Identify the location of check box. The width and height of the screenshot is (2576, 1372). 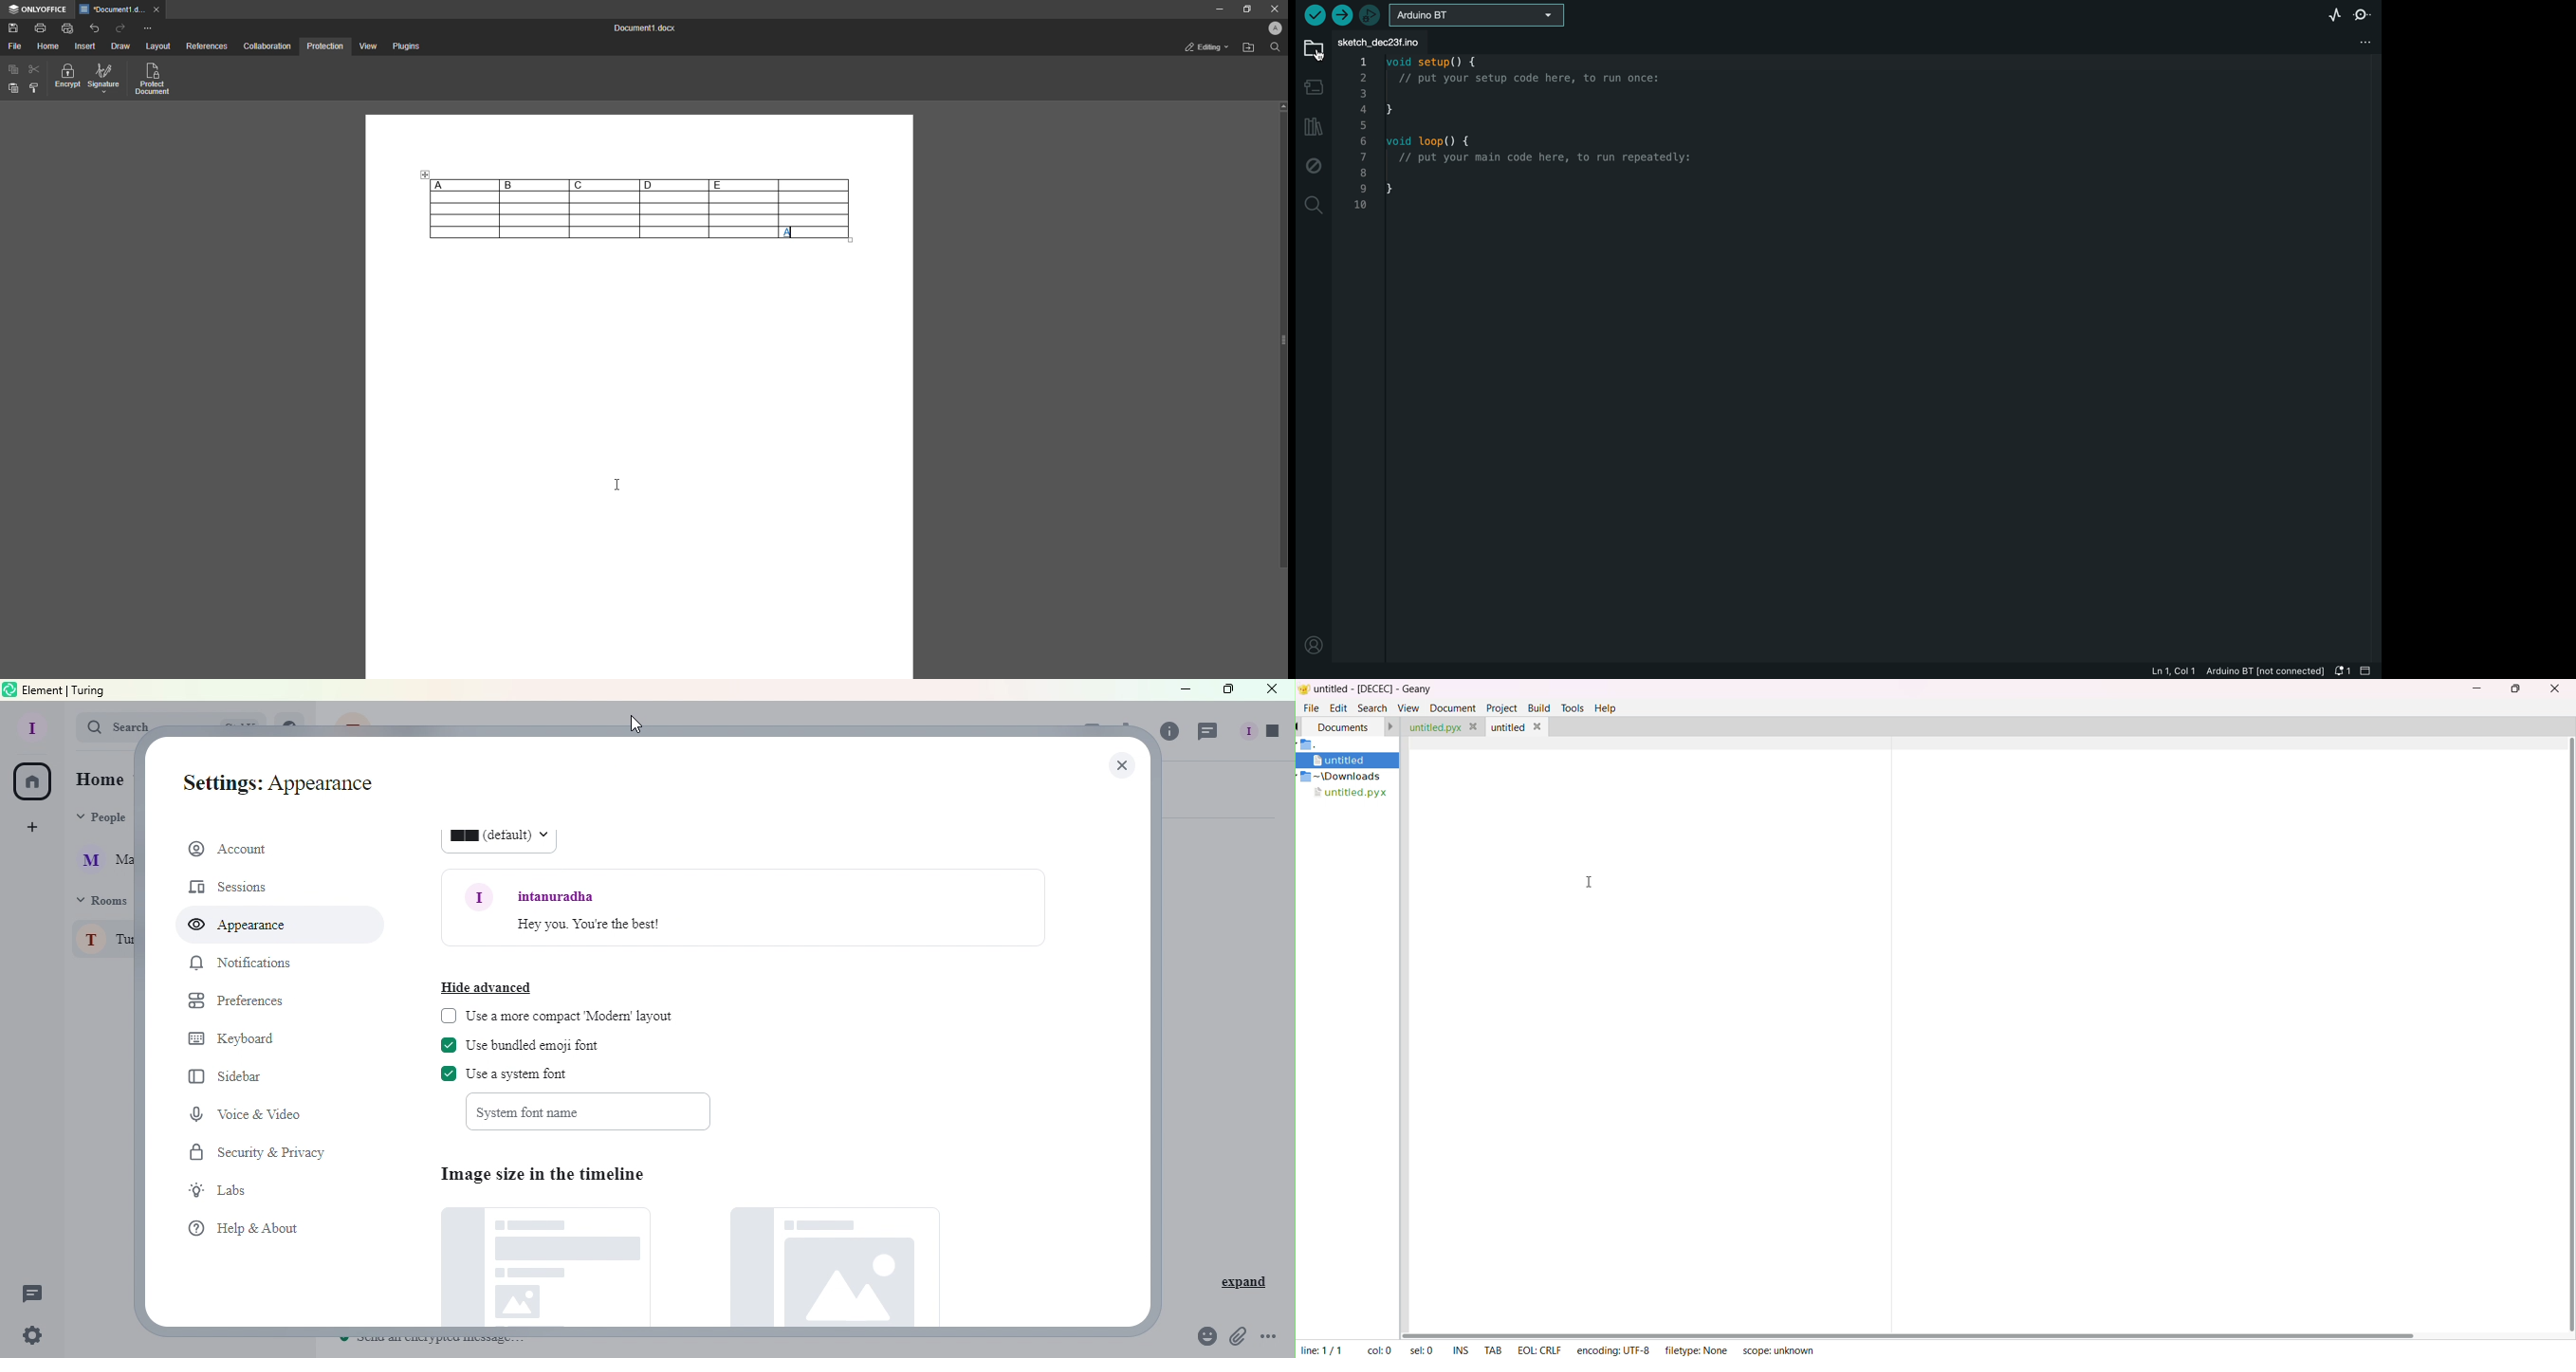
(448, 1045).